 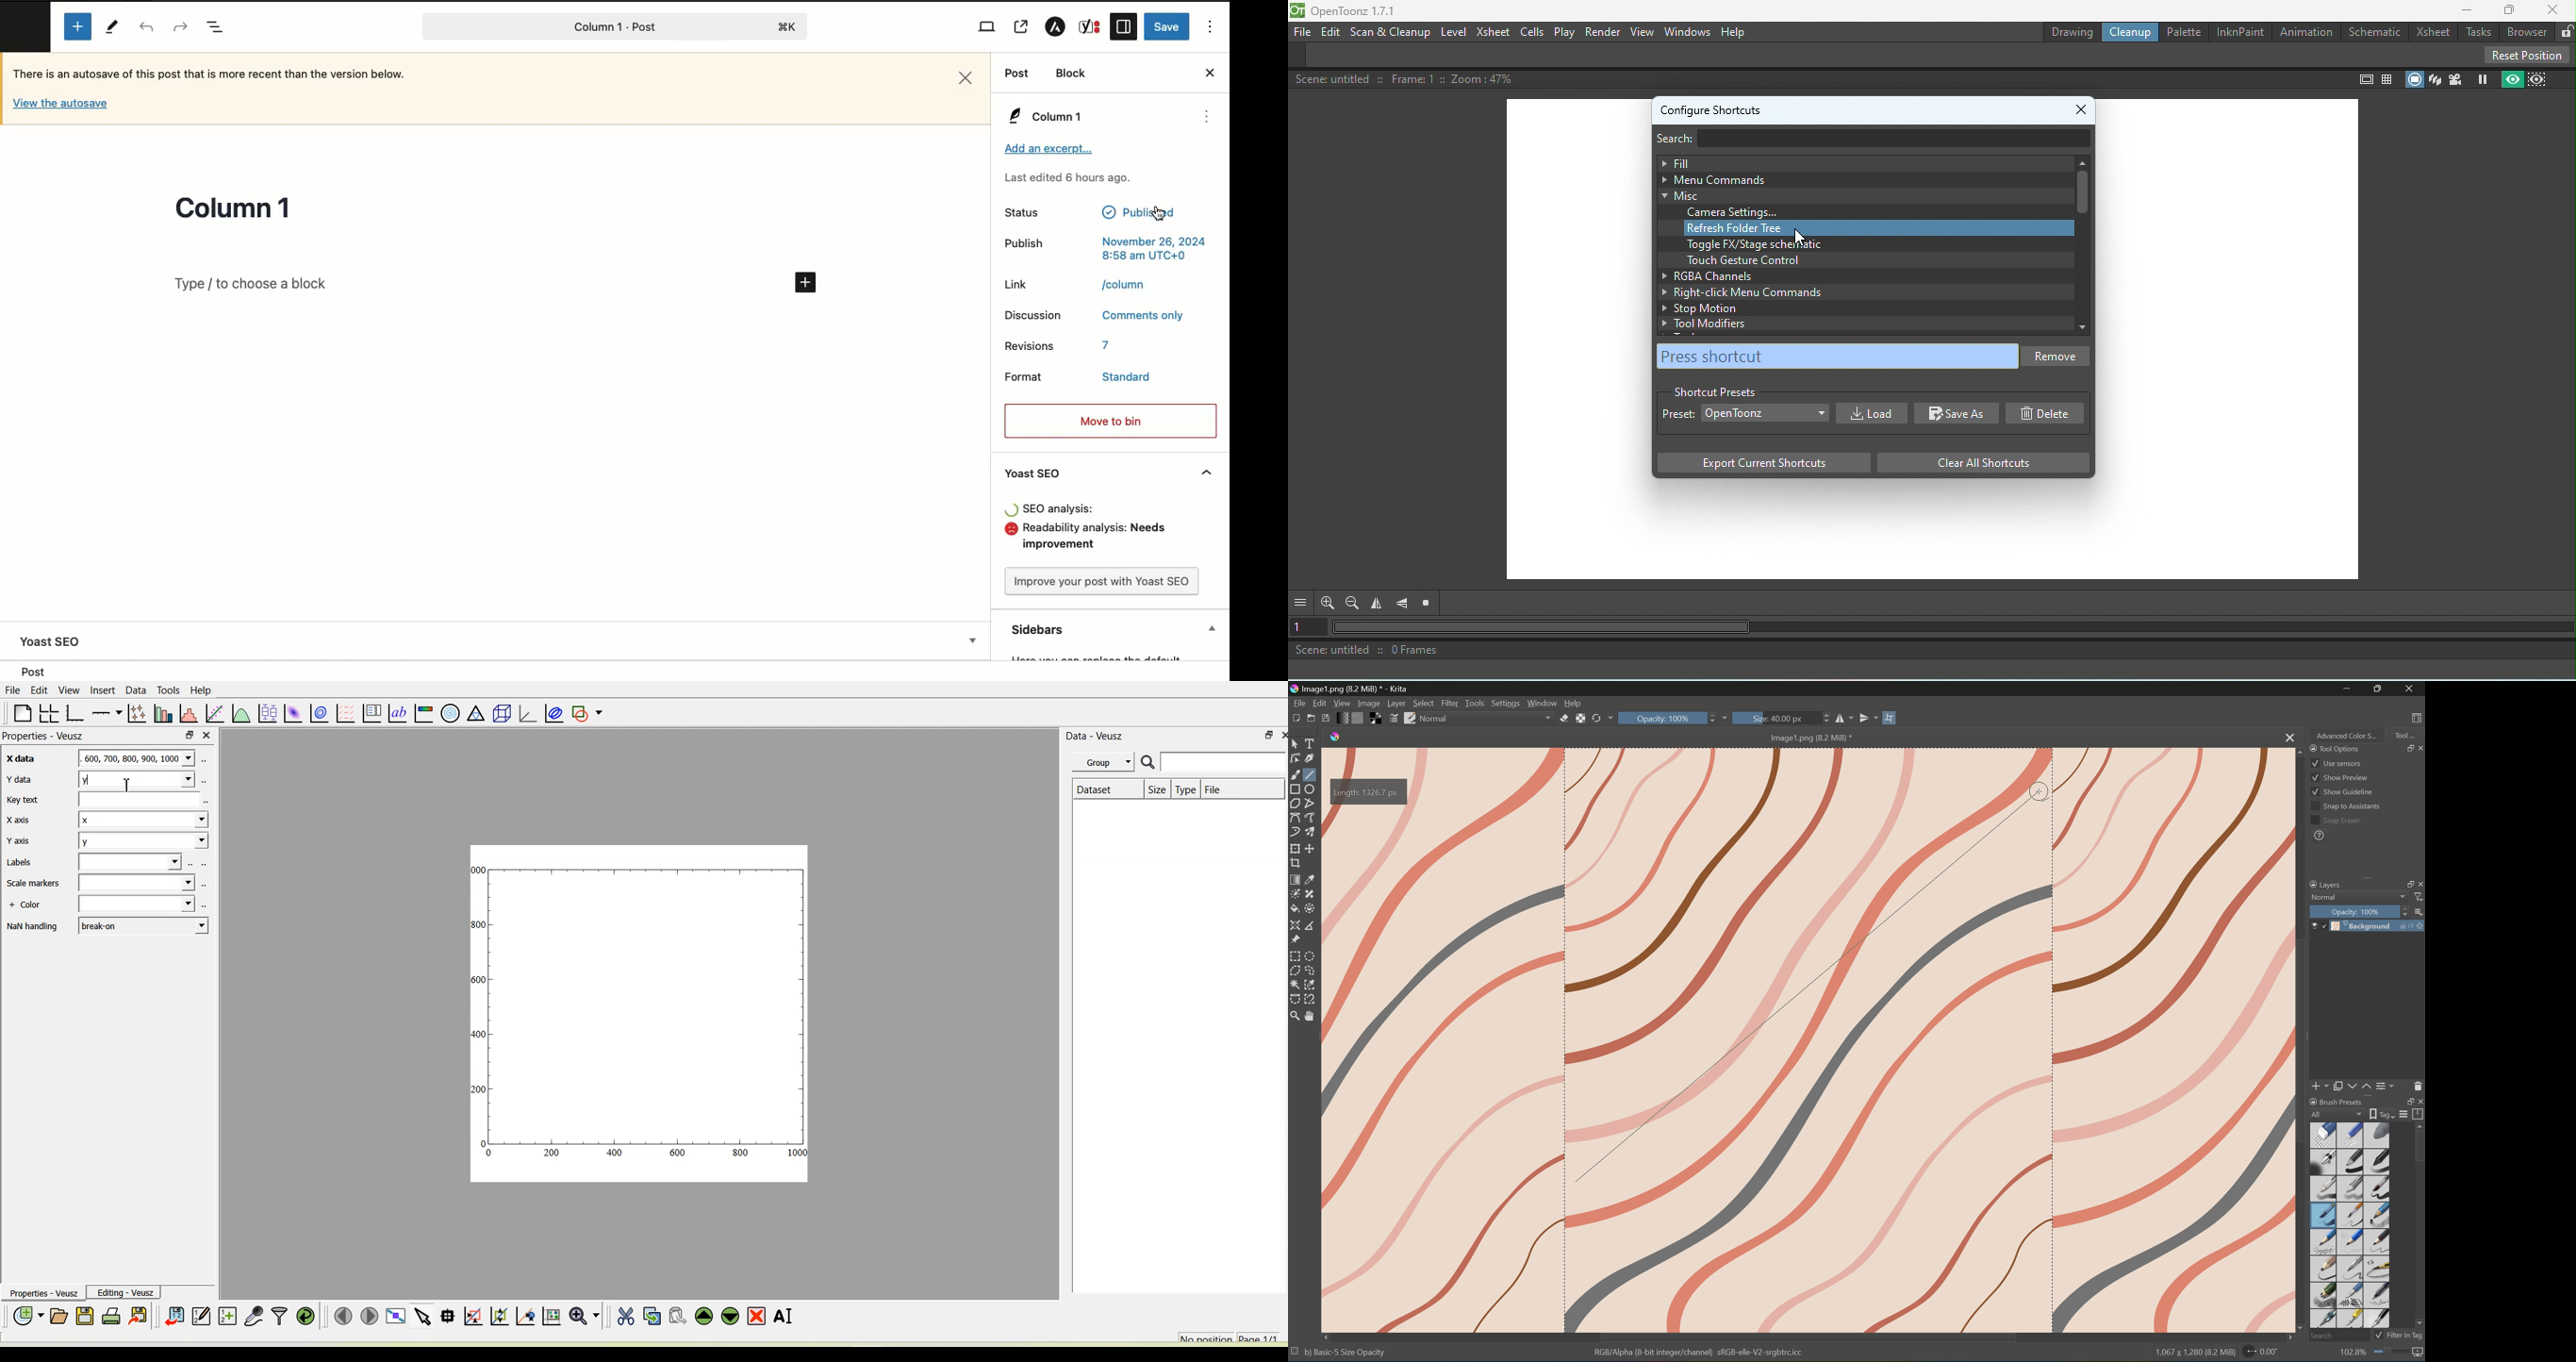 I want to click on Add a shape to the plot, so click(x=585, y=712).